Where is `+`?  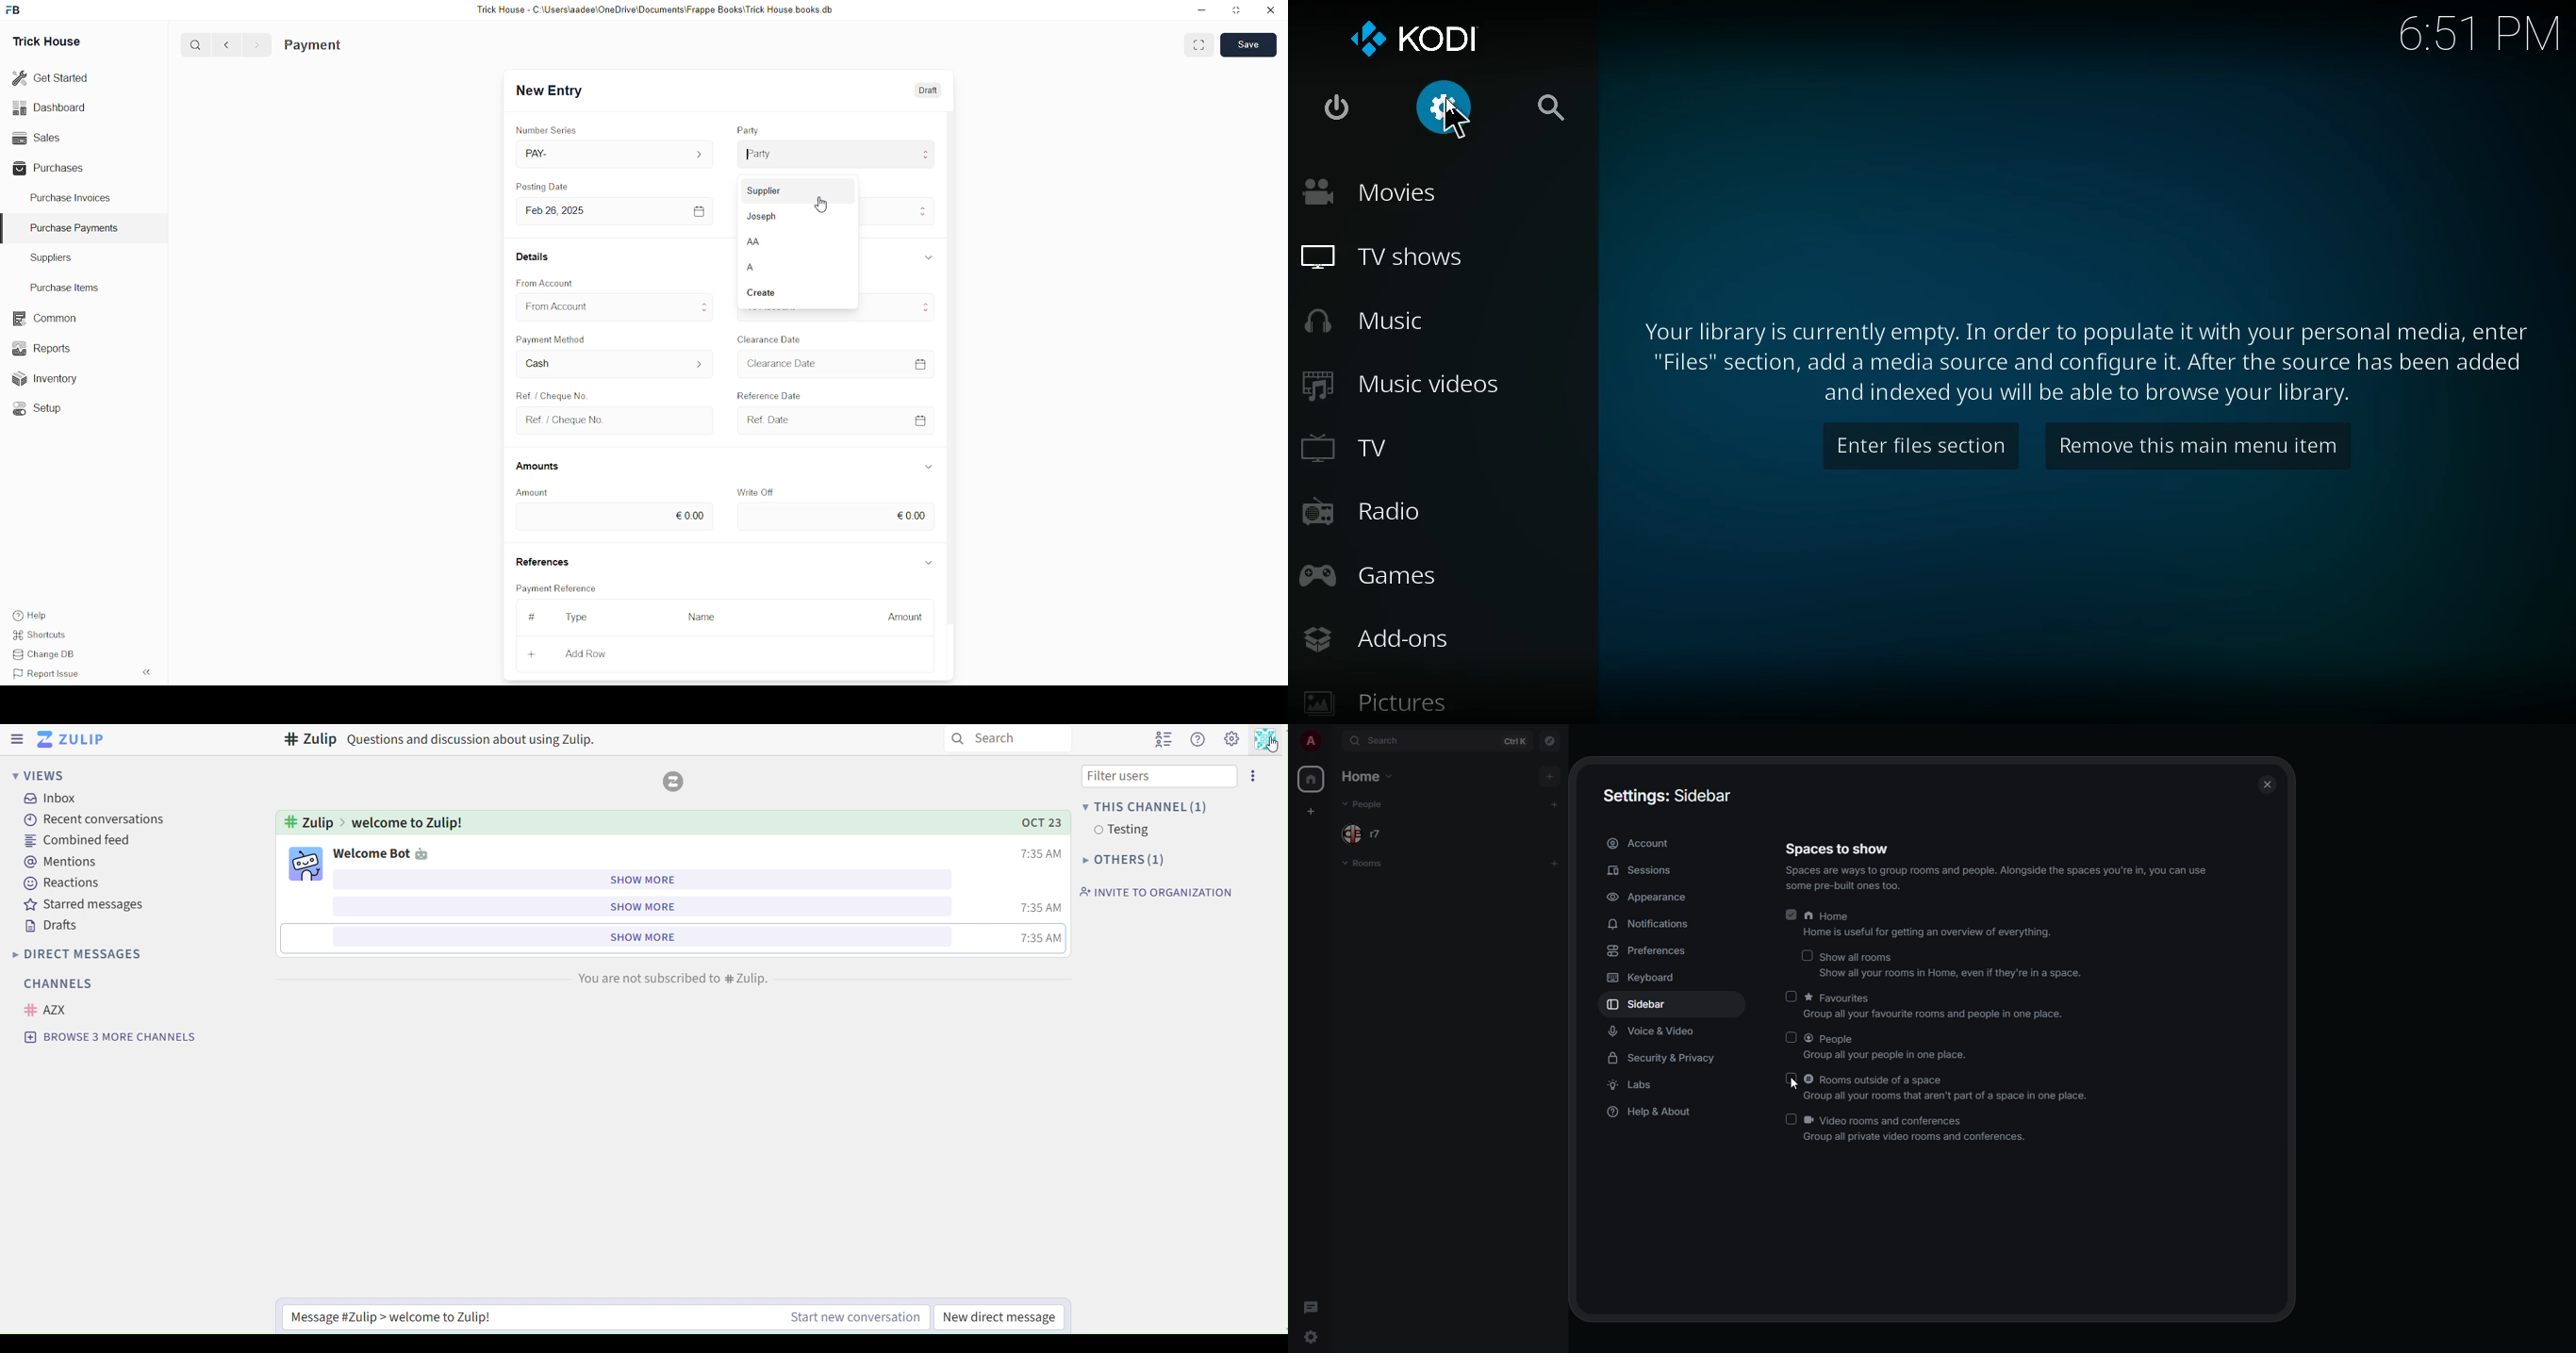
+ is located at coordinates (531, 655).